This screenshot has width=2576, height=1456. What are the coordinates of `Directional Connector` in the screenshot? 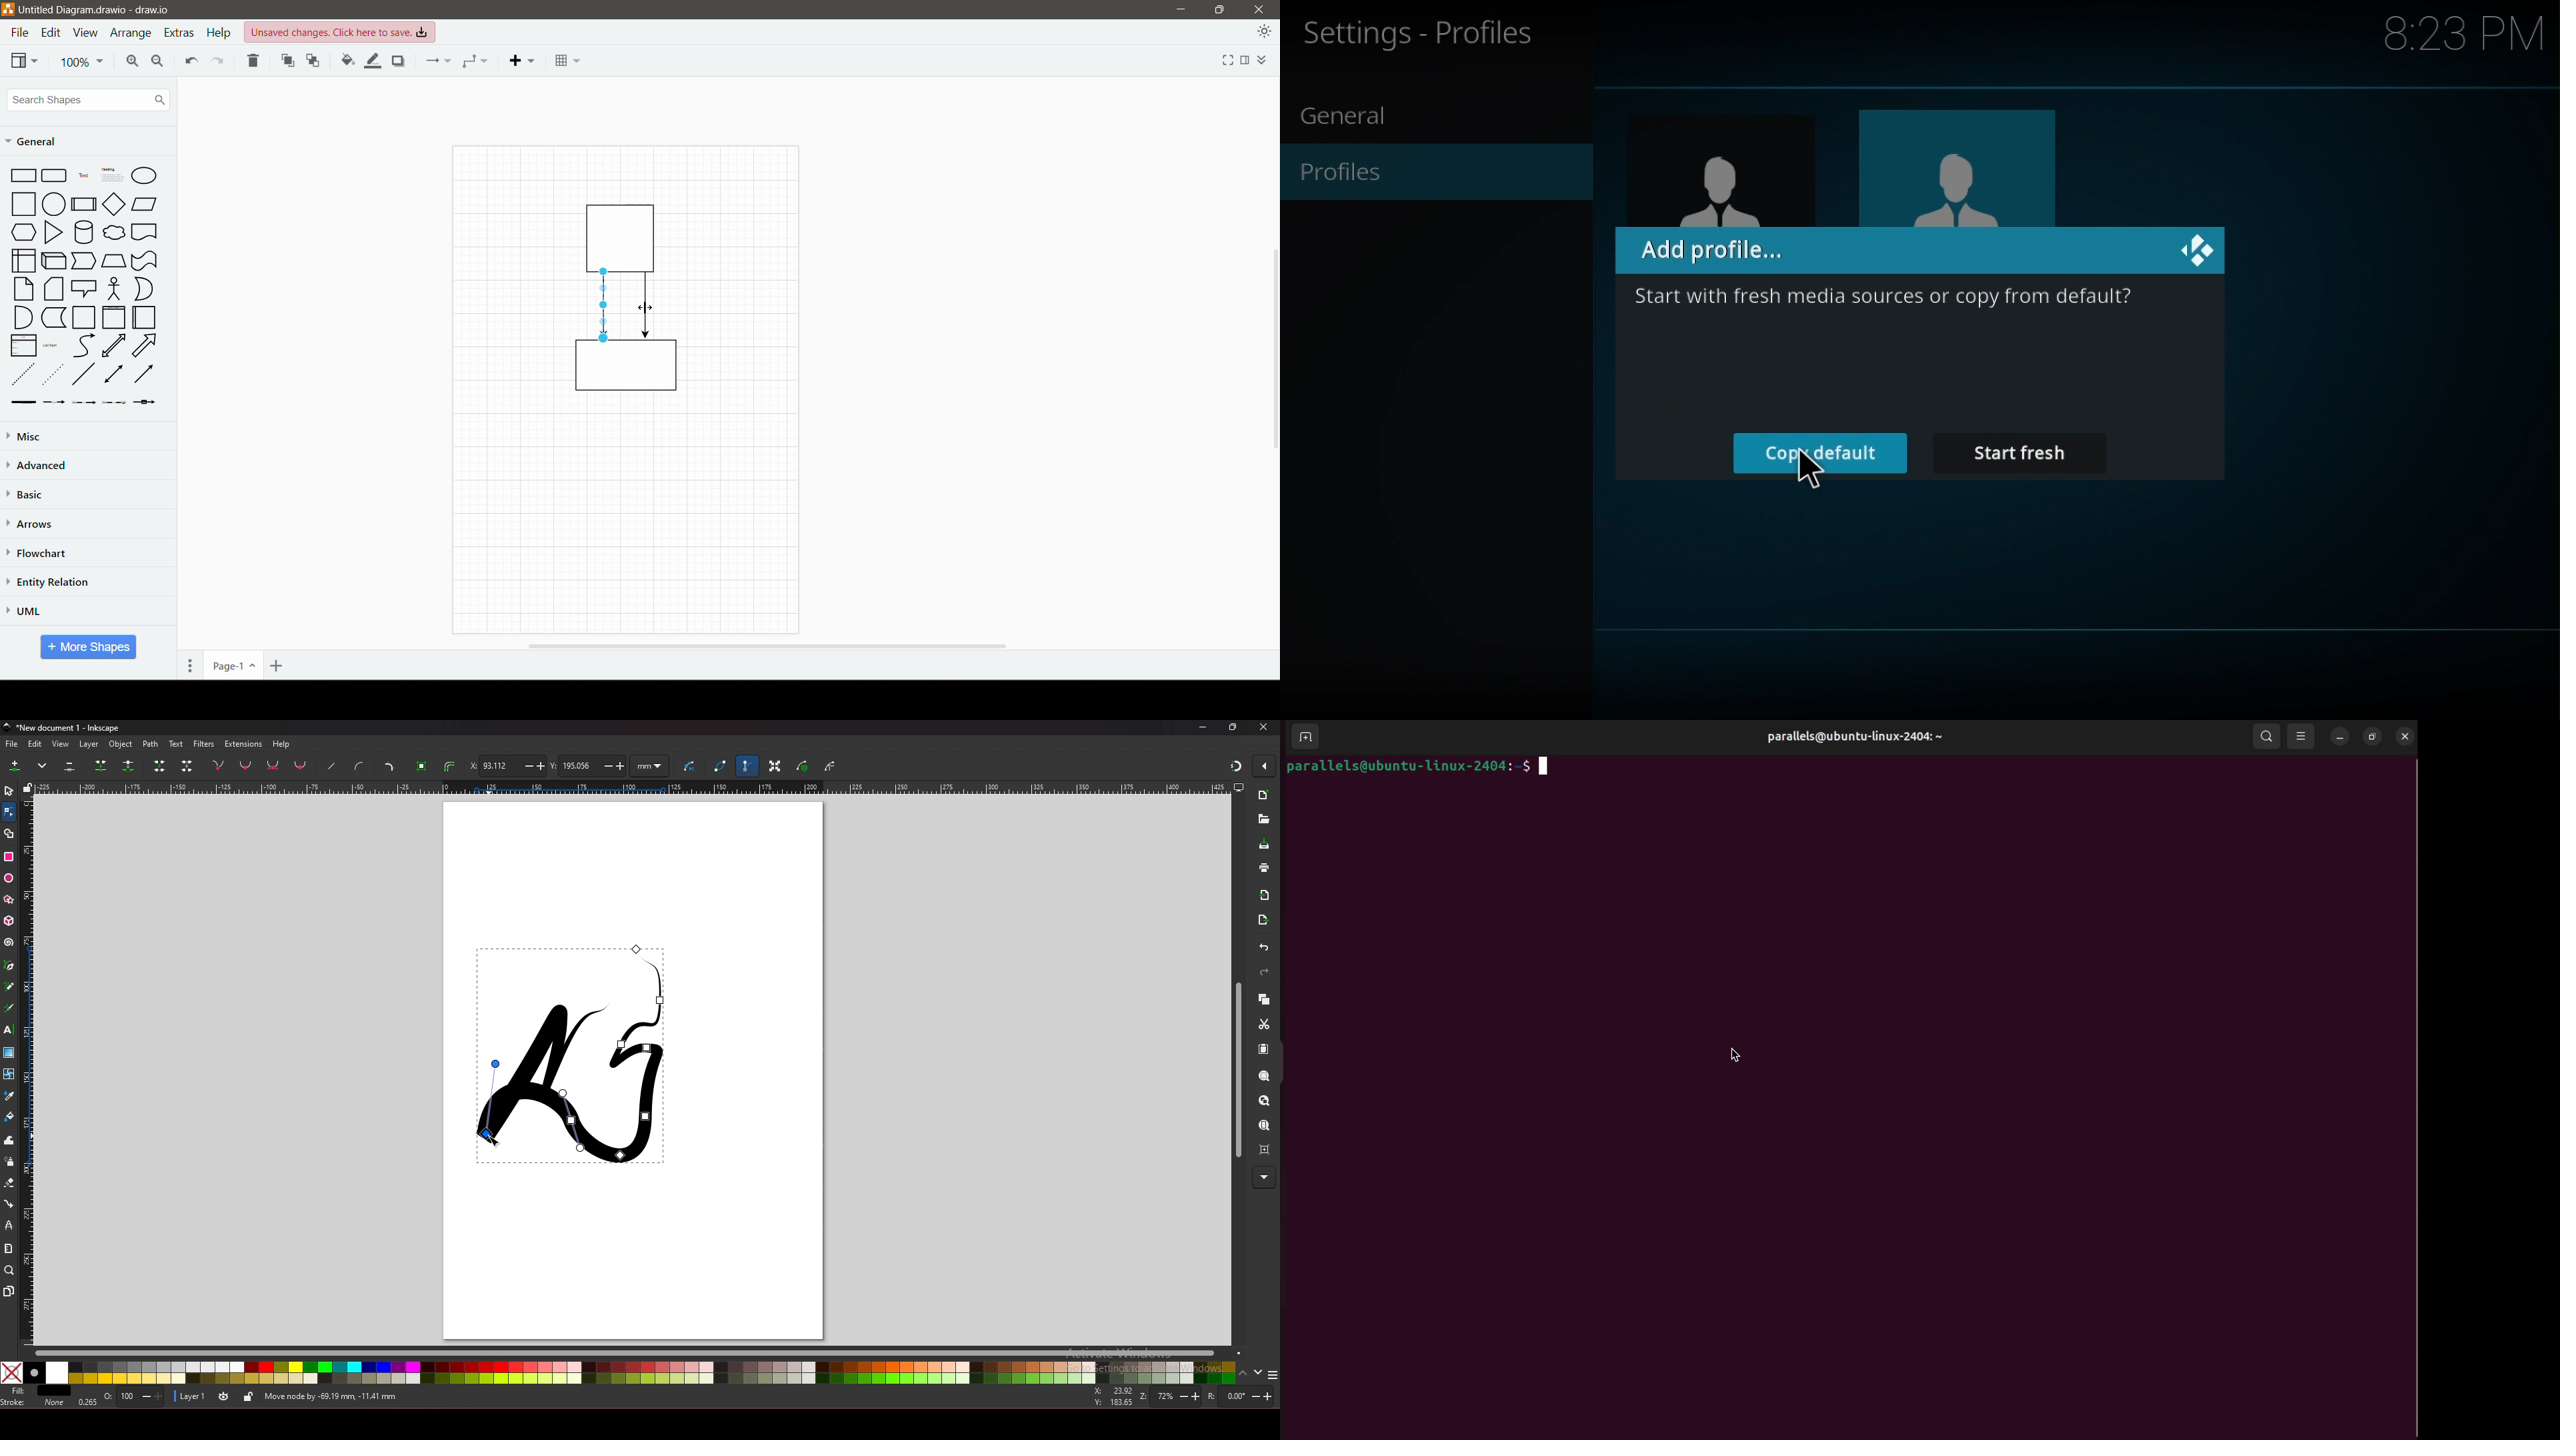 It's located at (647, 306).